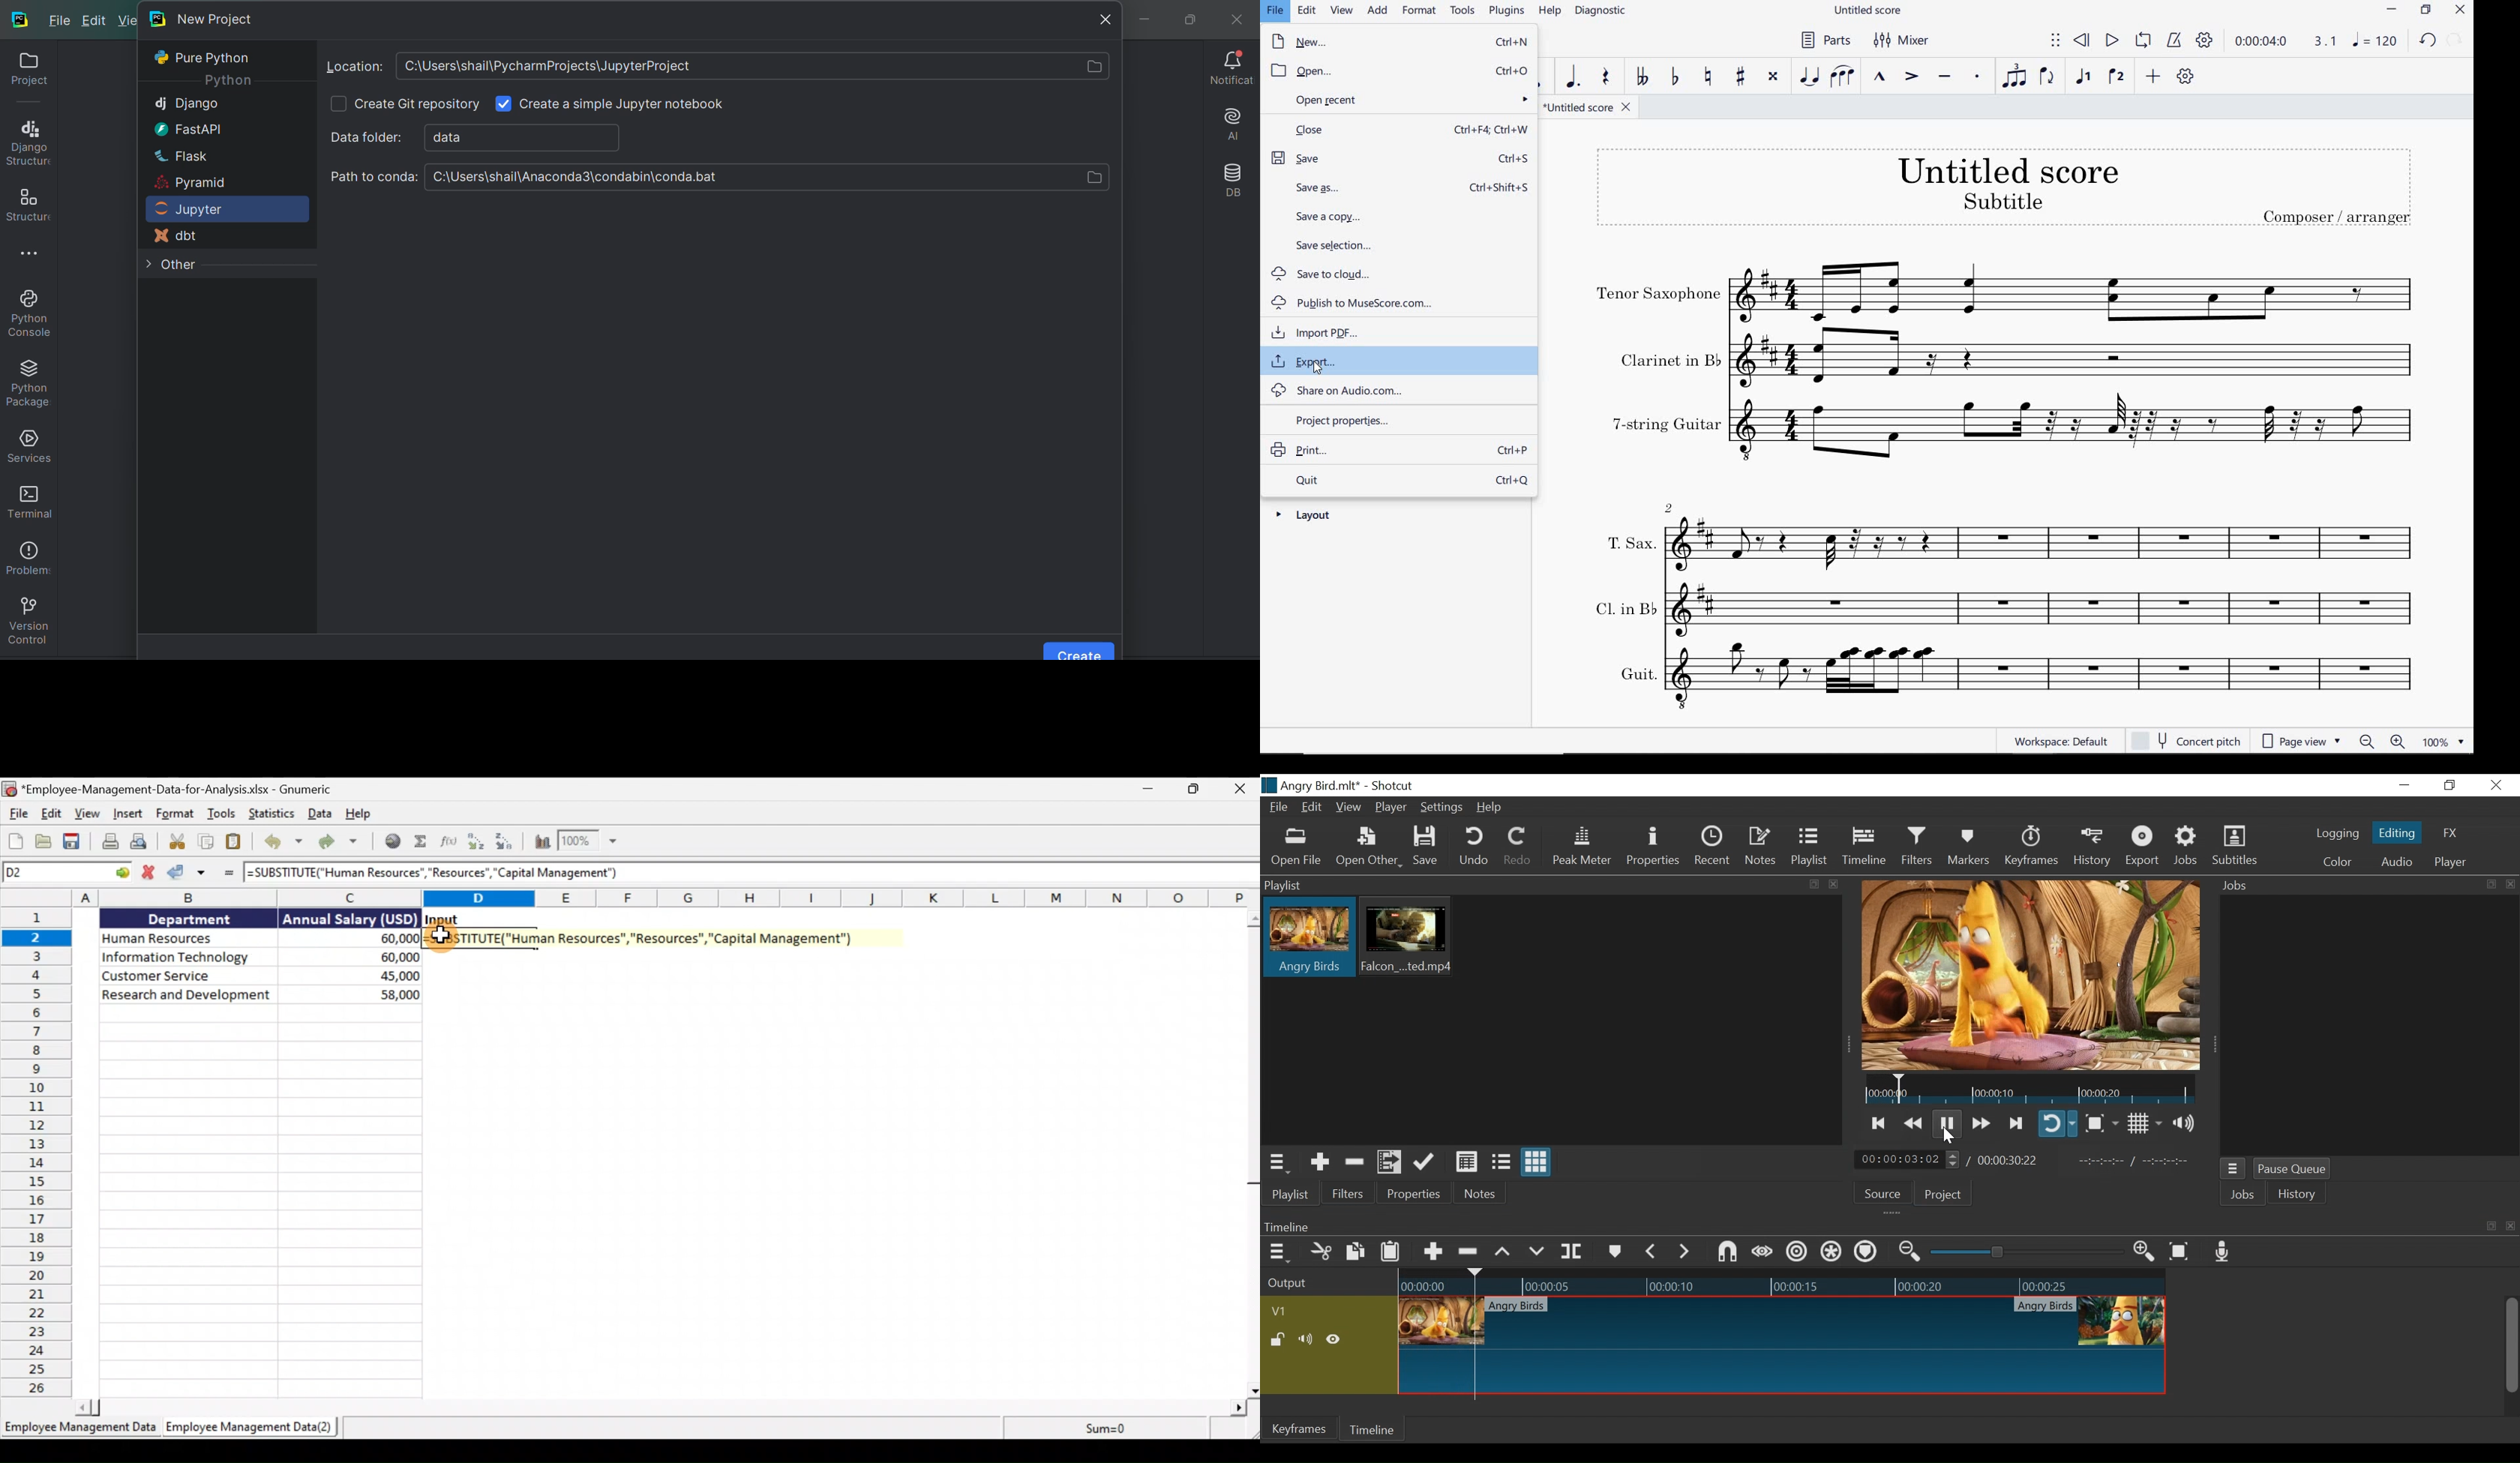  Describe the element at coordinates (167, 788) in the screenshot. I see `Document name` at that location.